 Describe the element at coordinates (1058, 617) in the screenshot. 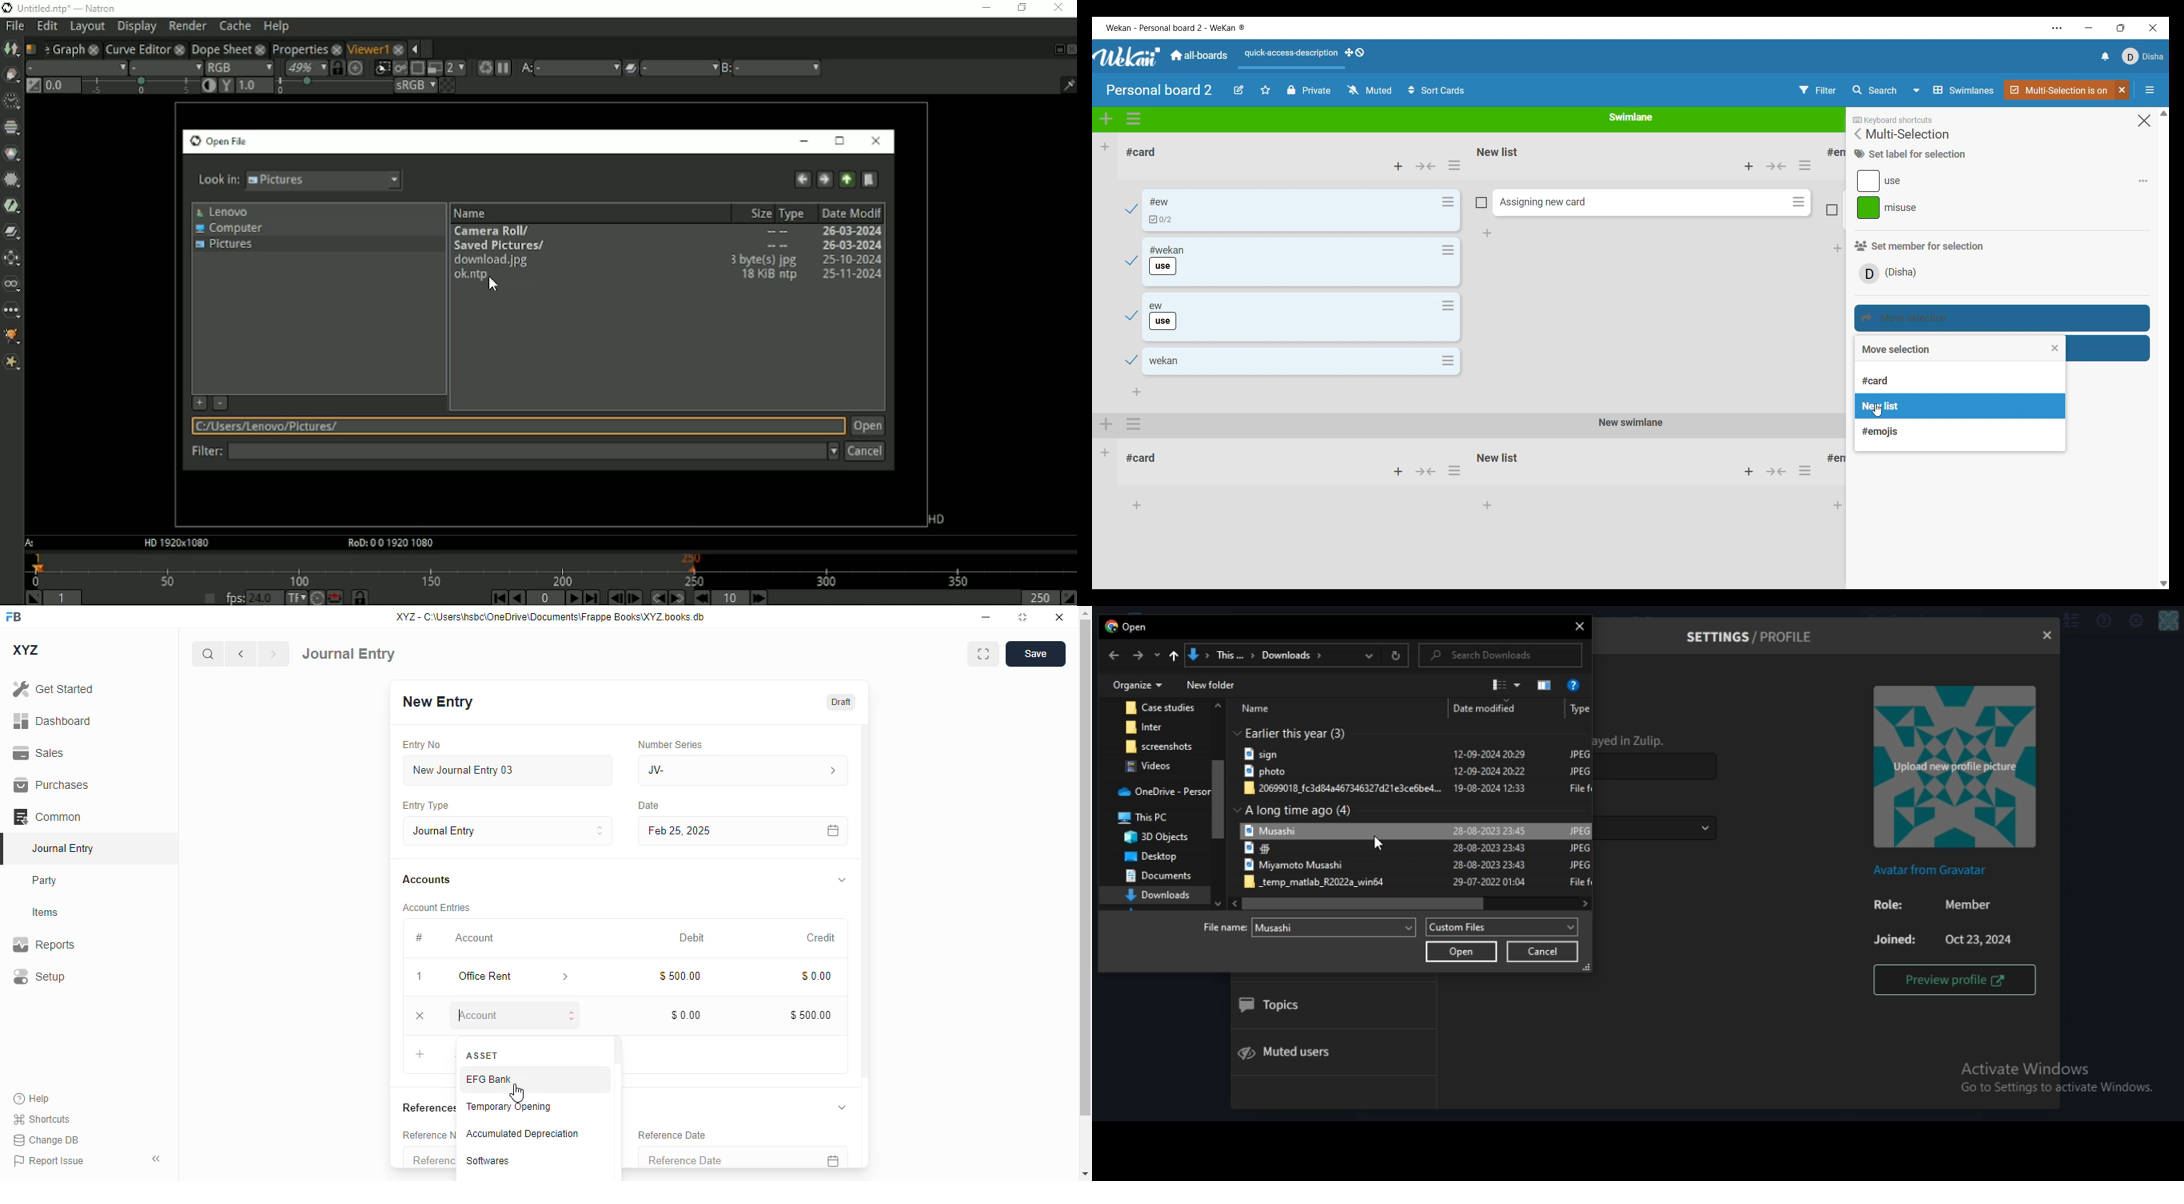

I see `close` at that location.